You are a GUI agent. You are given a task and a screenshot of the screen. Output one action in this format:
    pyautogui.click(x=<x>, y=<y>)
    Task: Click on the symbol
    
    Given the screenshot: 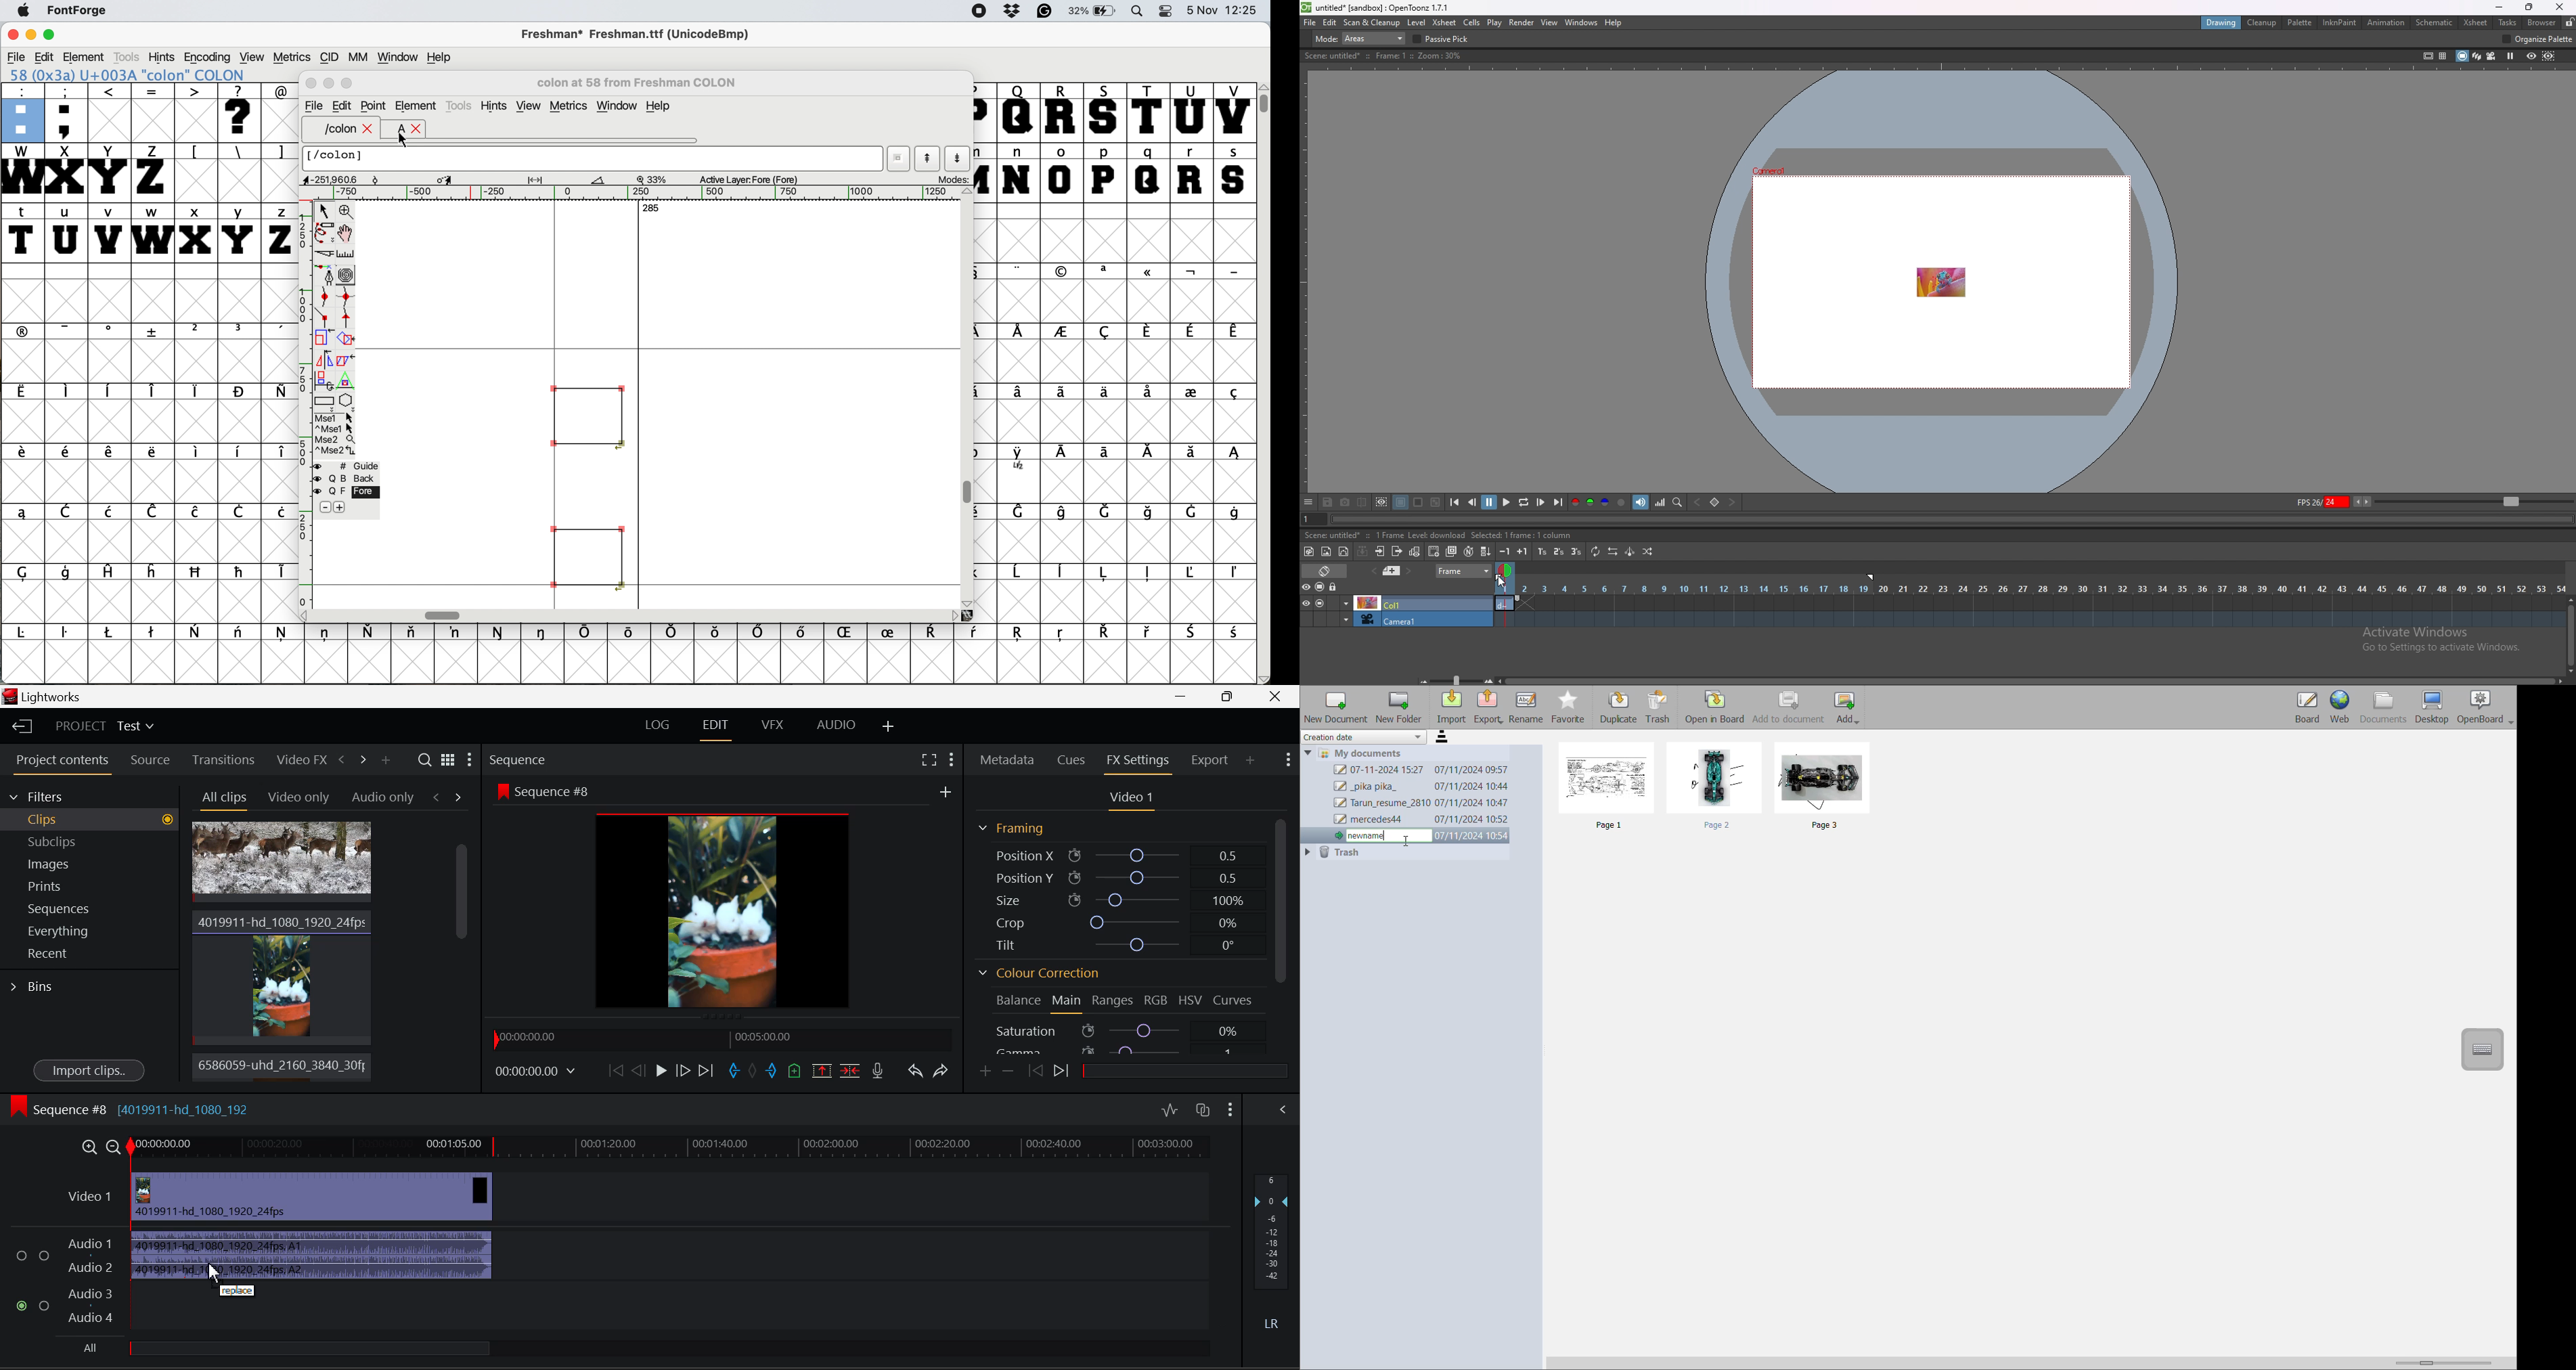 What is the action you would take?
    pyautogui.click(x=196, y=513)
    